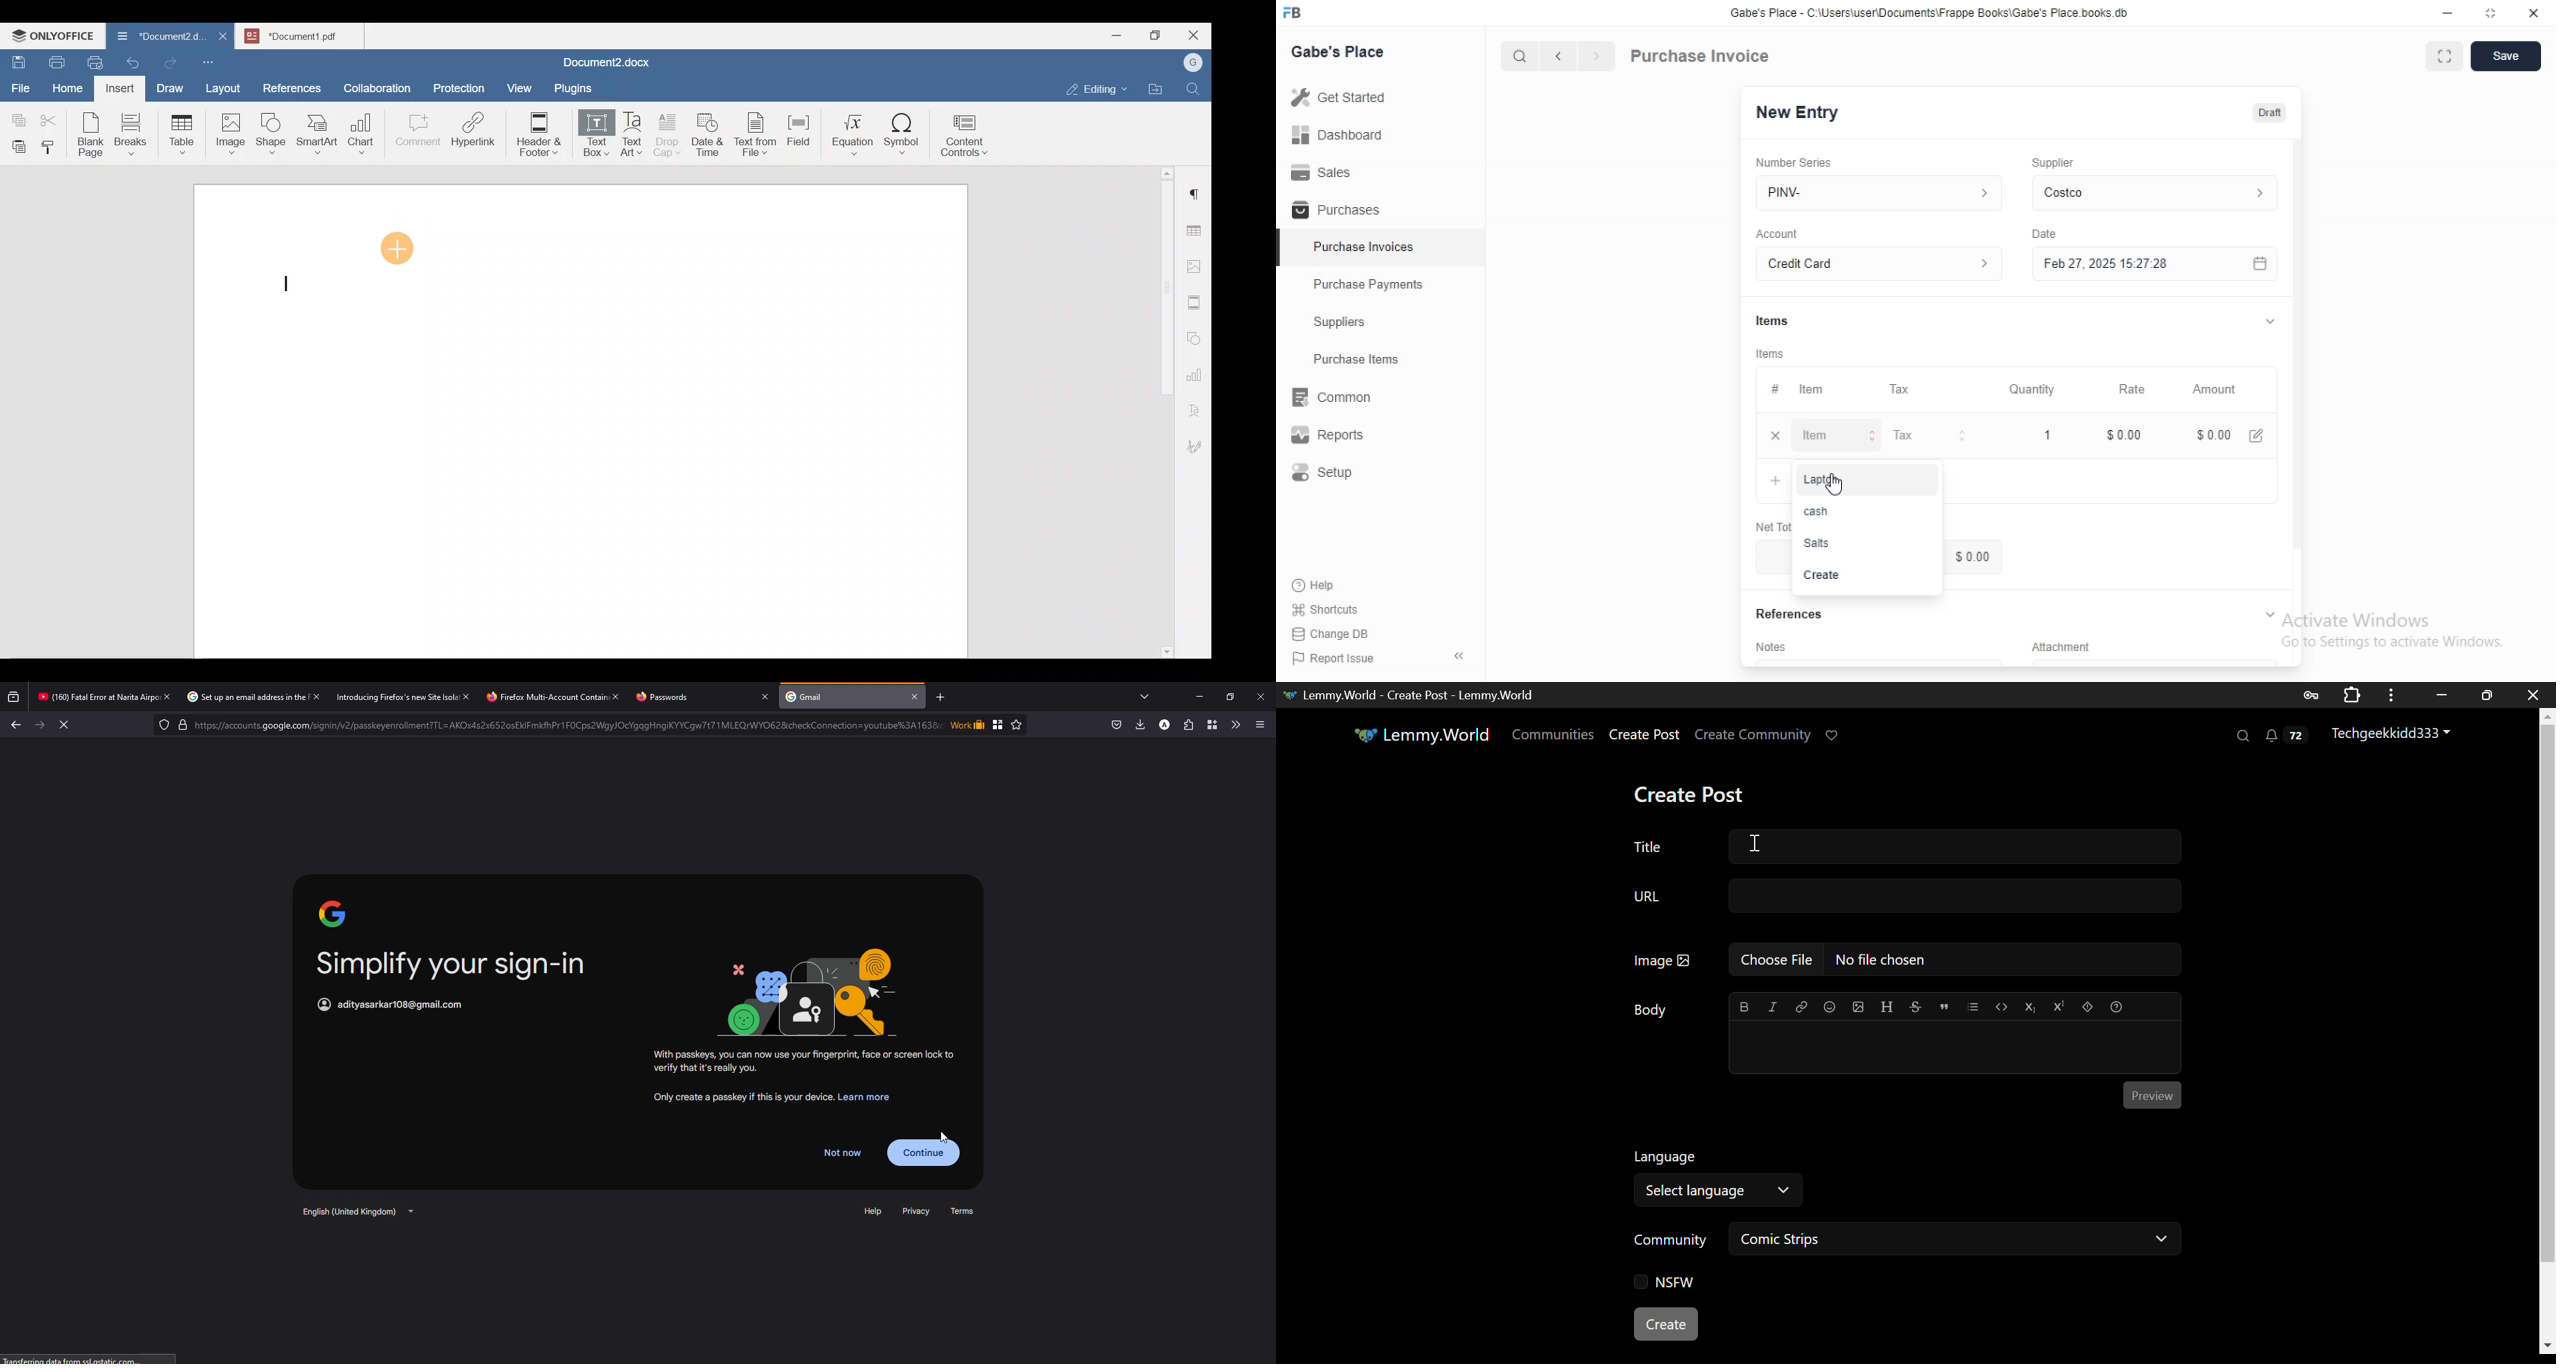 The height and width of the screenshot is (1372, 2576). What do you see at coordinates (572, 724) in the screenshot?
I see `Lock` at bounding box center [572, 724].